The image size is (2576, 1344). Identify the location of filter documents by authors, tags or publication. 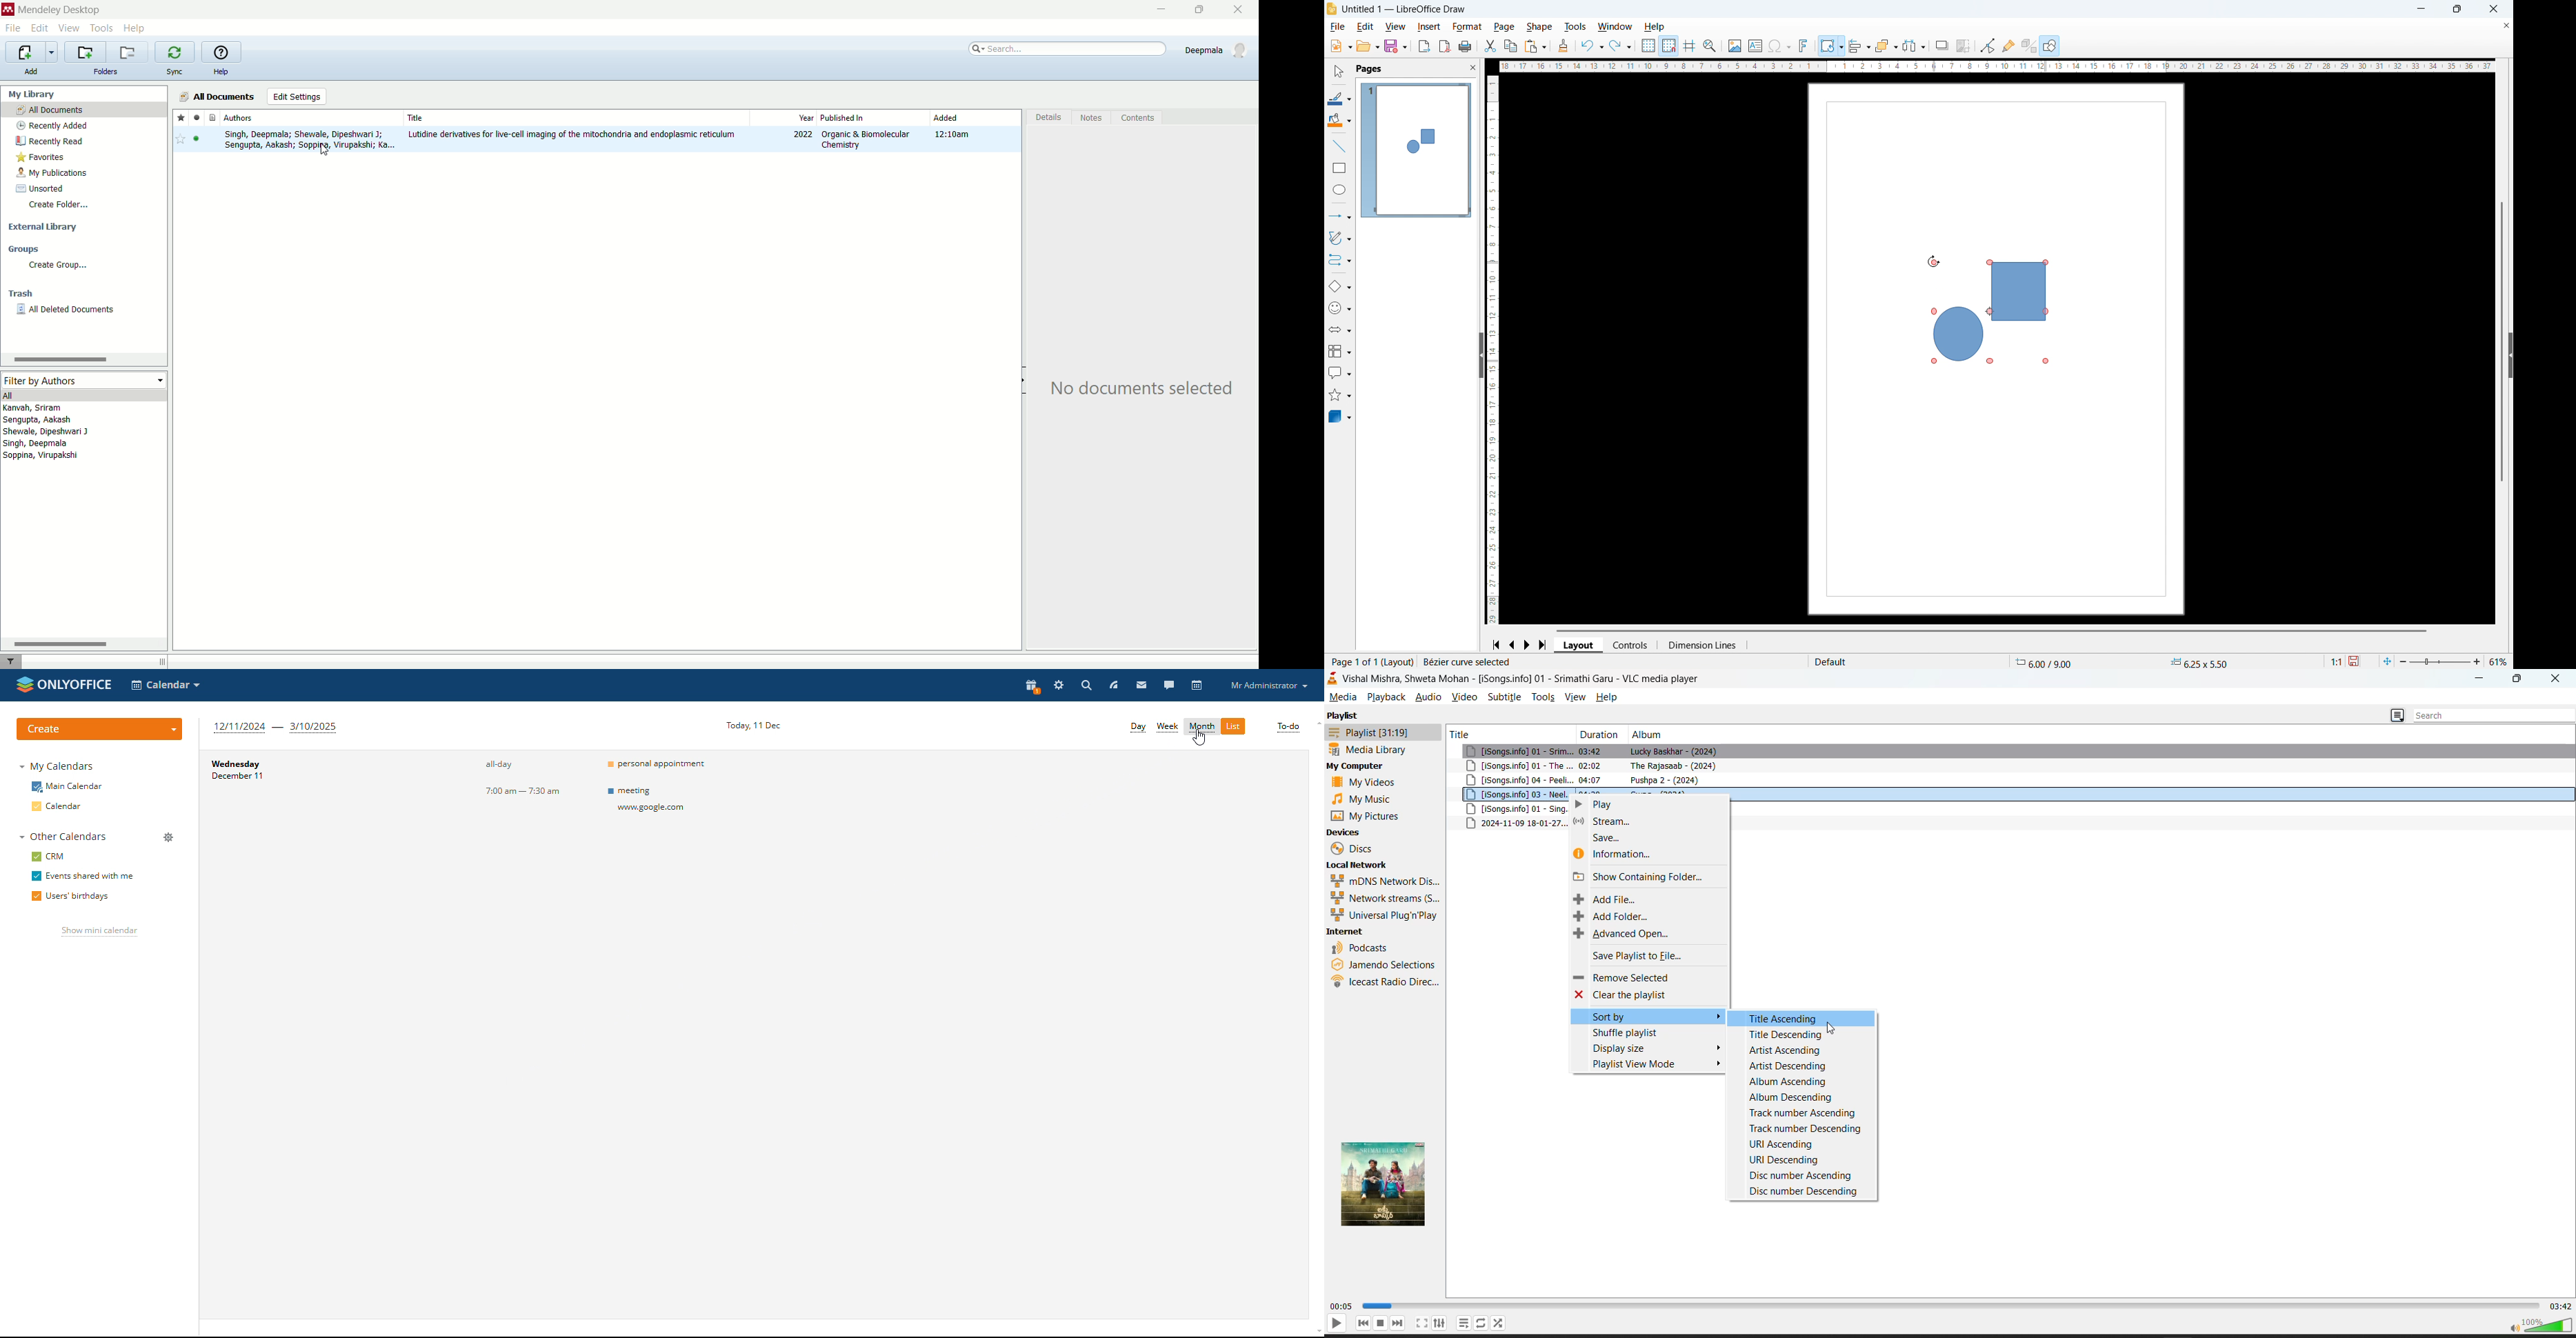
(19, 661).